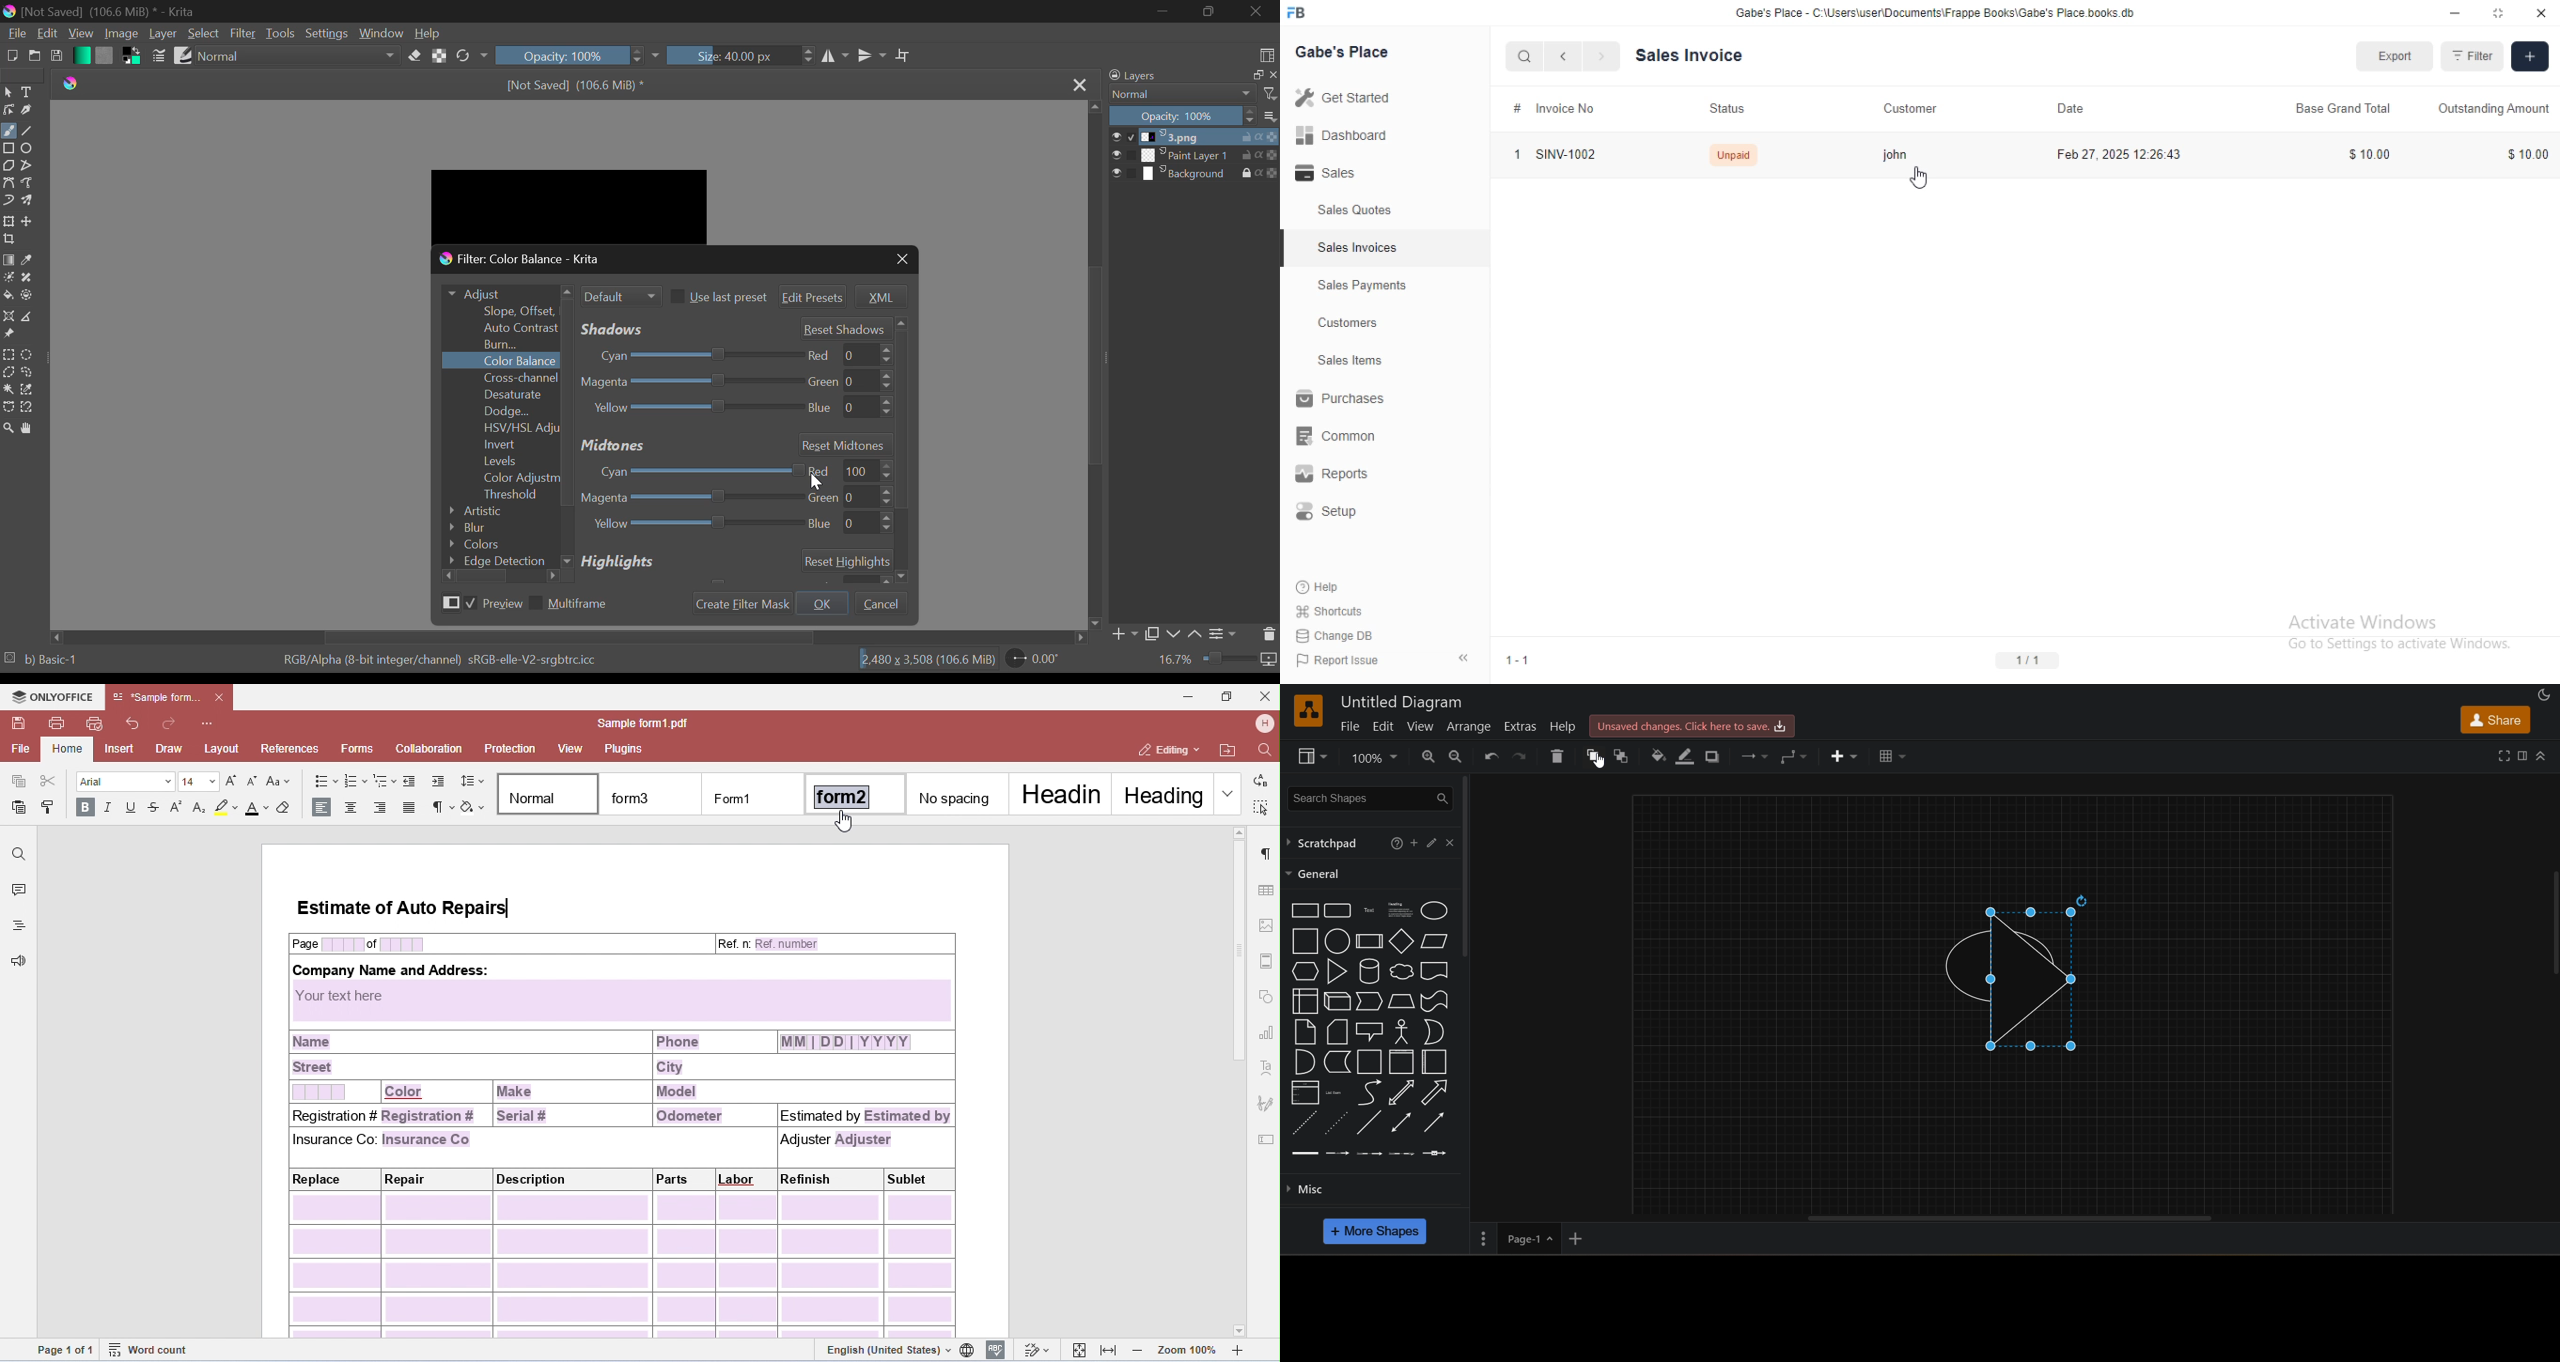  I want to click on HSV/HSL Adjustment, so click(501, 427).